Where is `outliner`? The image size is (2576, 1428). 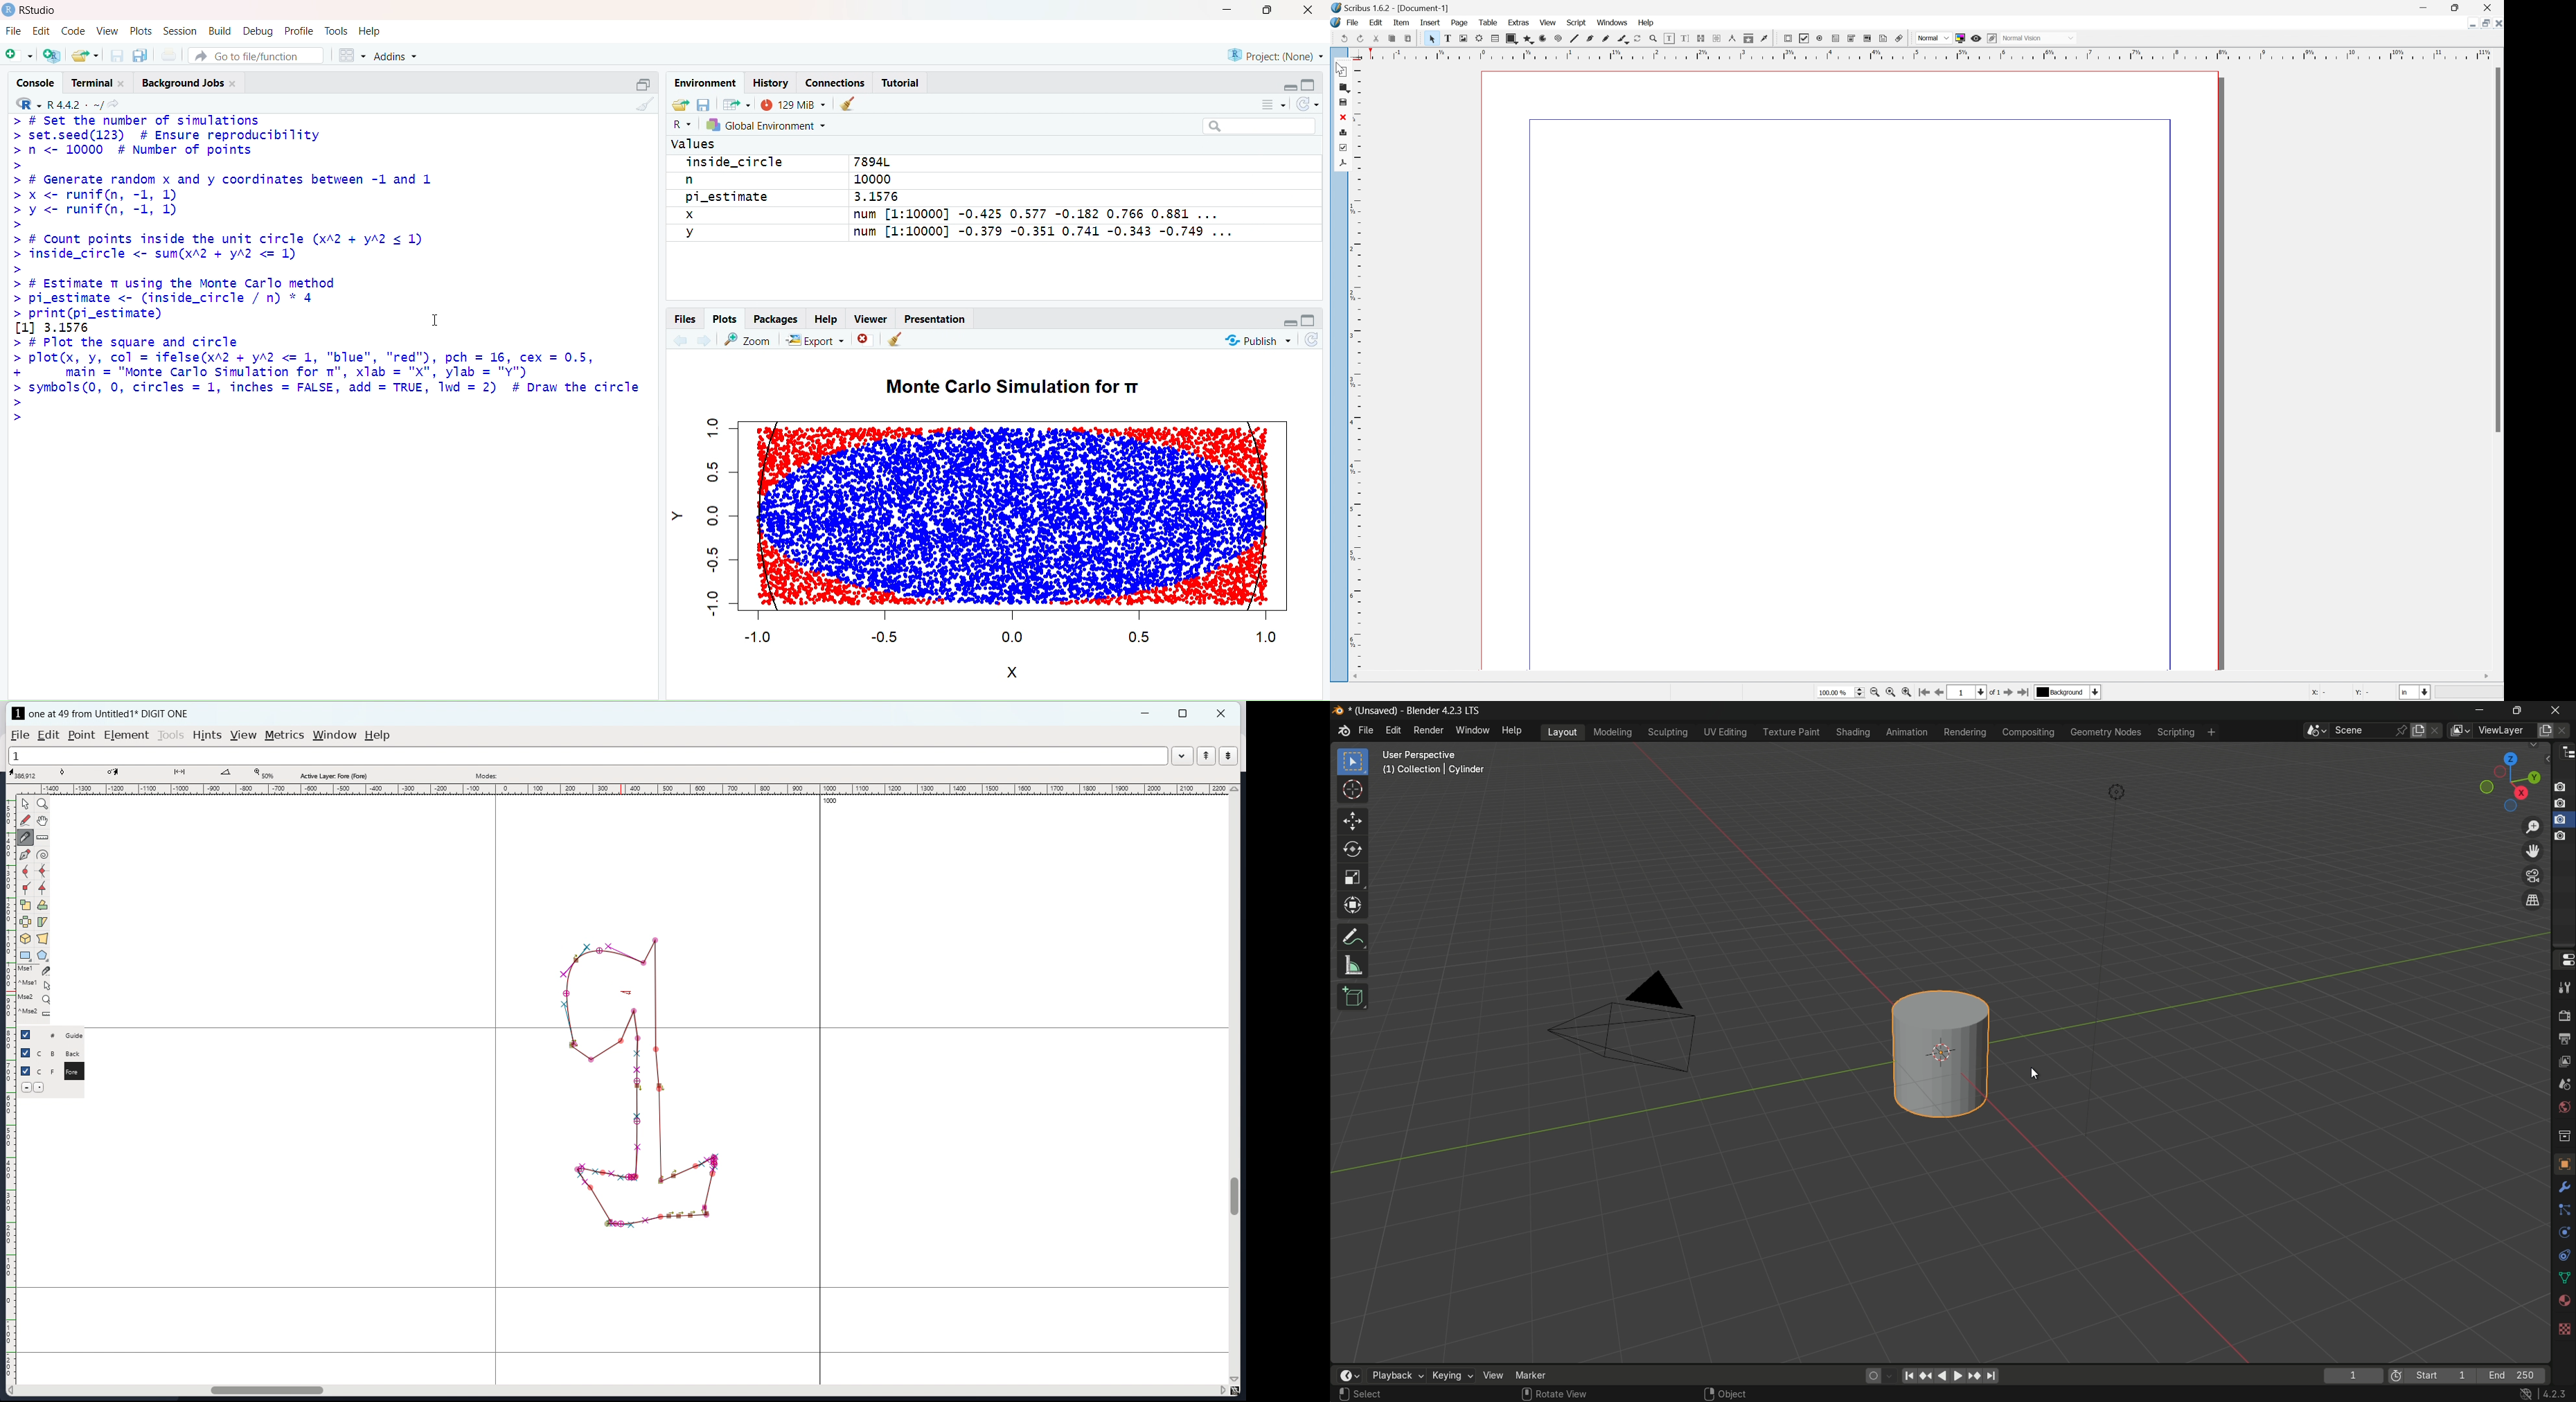
outliner is located at coordinates (2565, 755).